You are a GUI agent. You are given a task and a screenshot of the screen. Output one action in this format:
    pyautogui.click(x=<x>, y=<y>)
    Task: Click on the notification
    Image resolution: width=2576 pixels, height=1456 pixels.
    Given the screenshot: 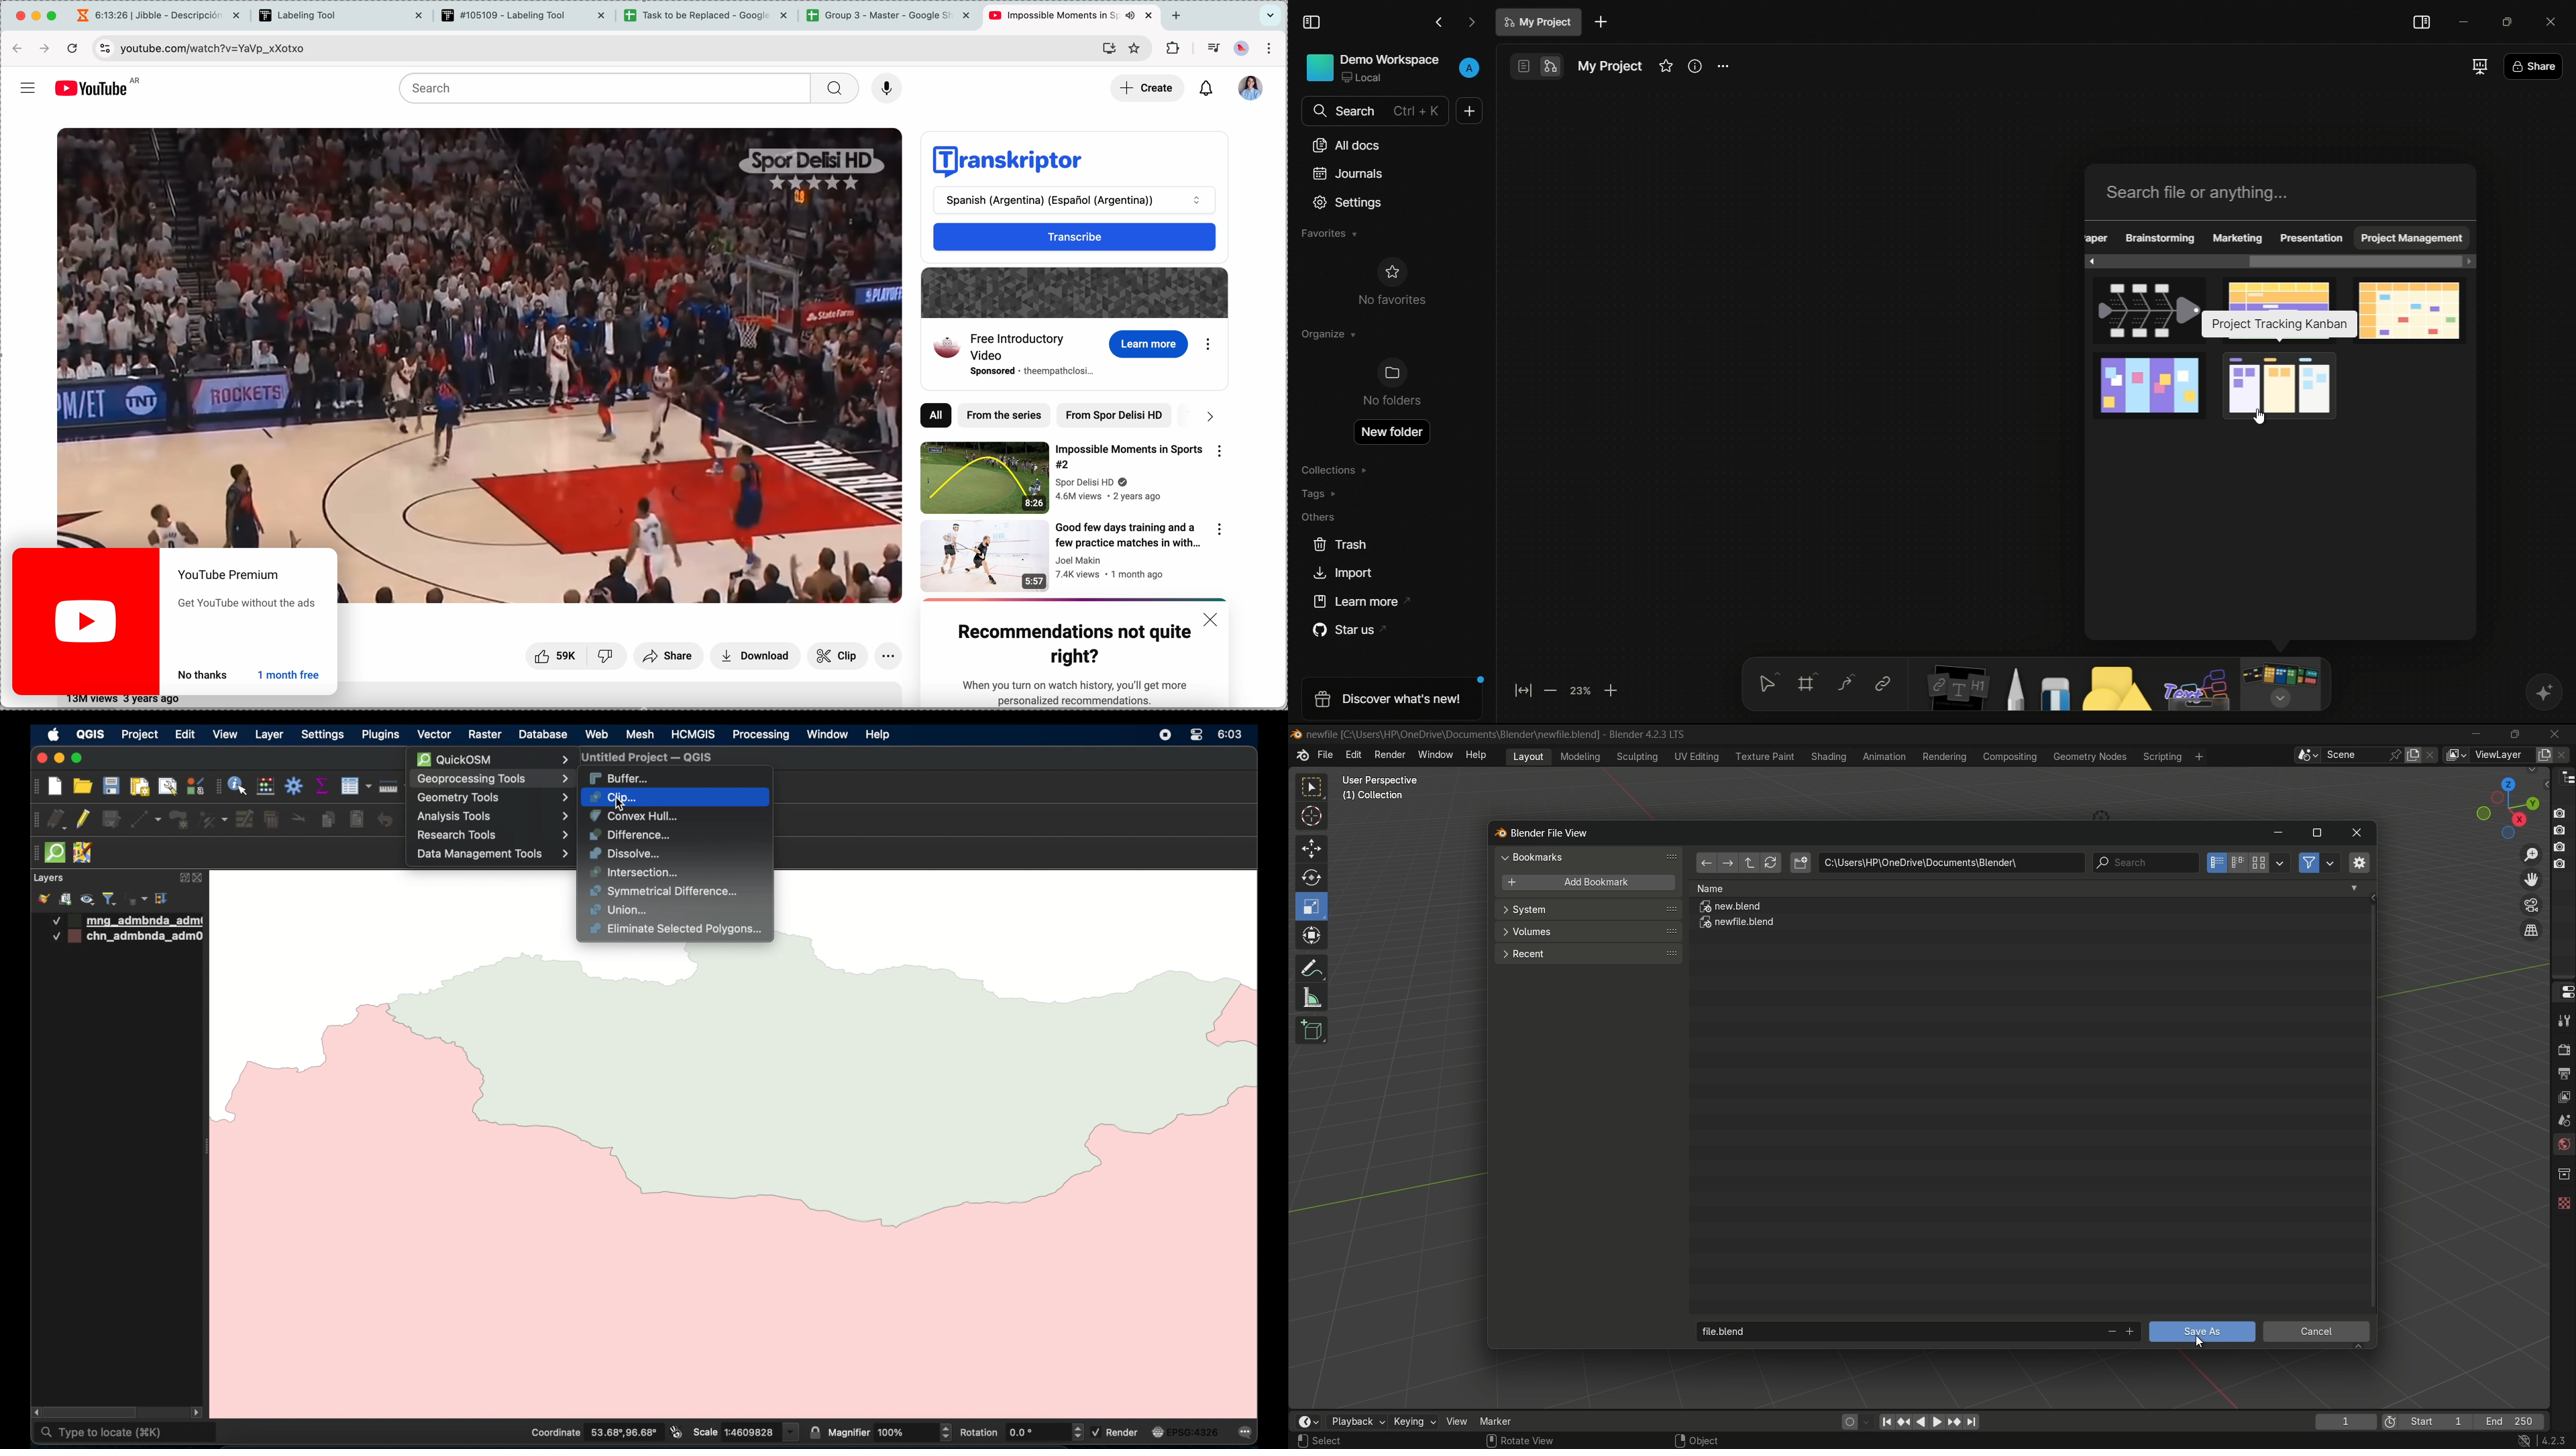 What is the action you would take?
    pyautogui.click(x=178, y=623)
    